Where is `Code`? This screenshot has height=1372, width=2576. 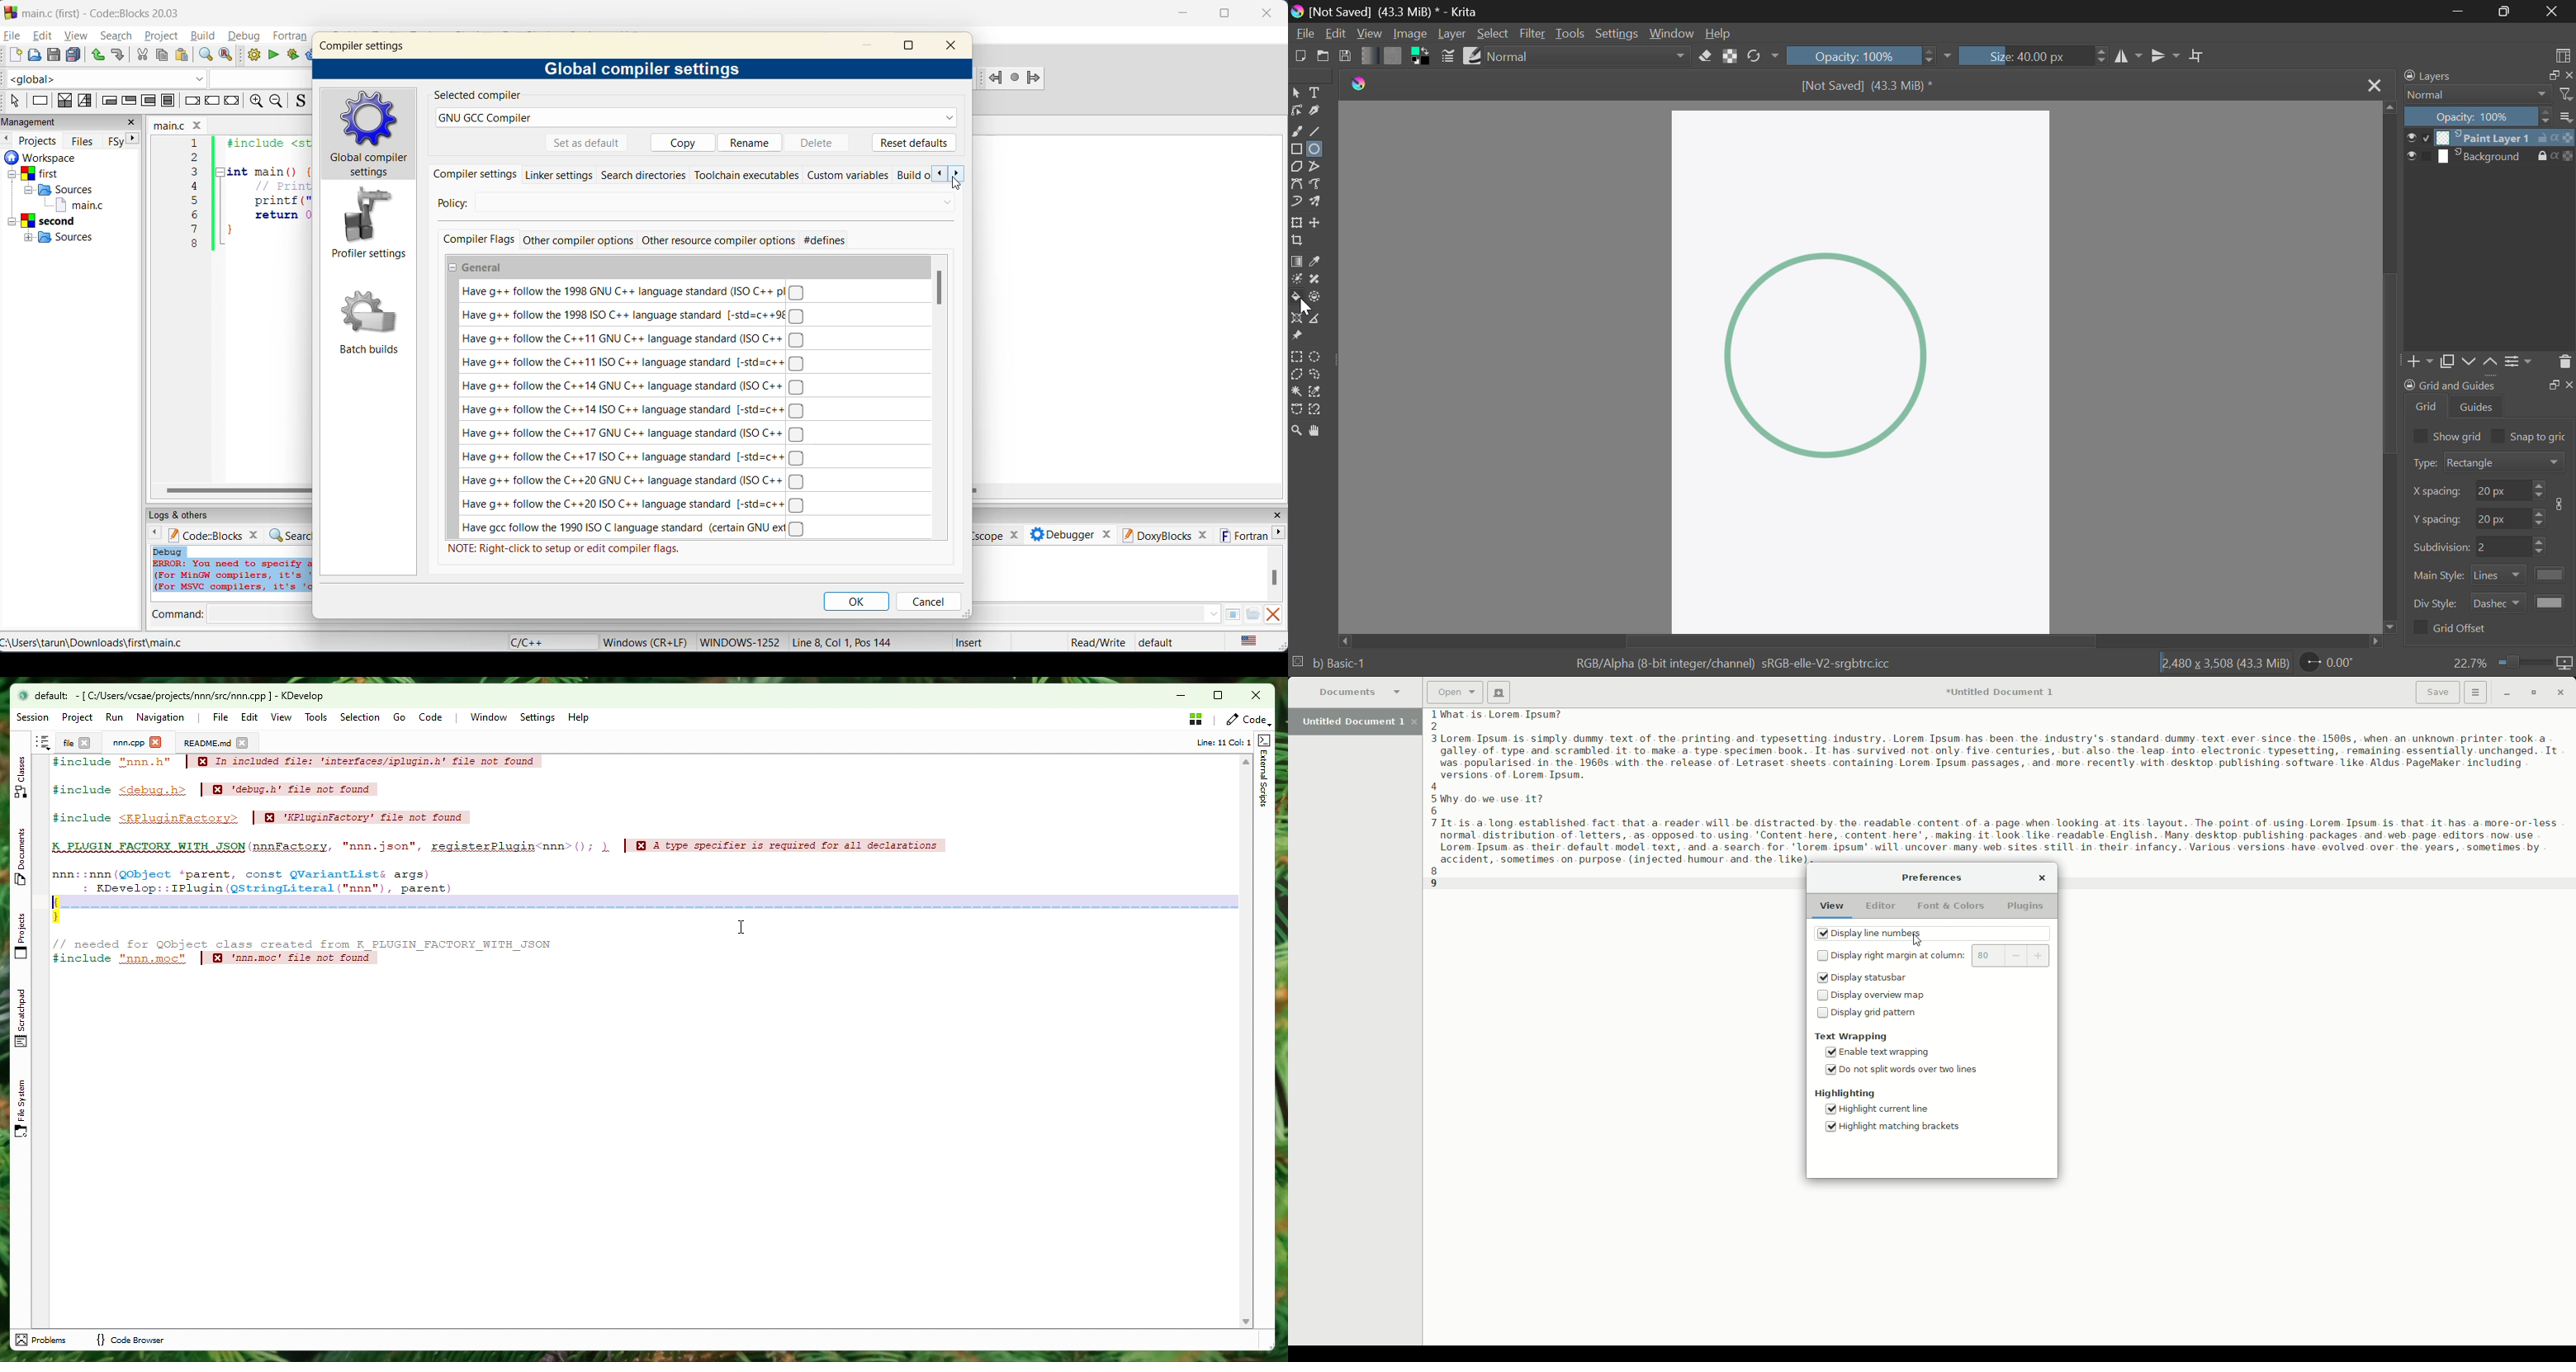
Code is located at coordinates (1245, 720).